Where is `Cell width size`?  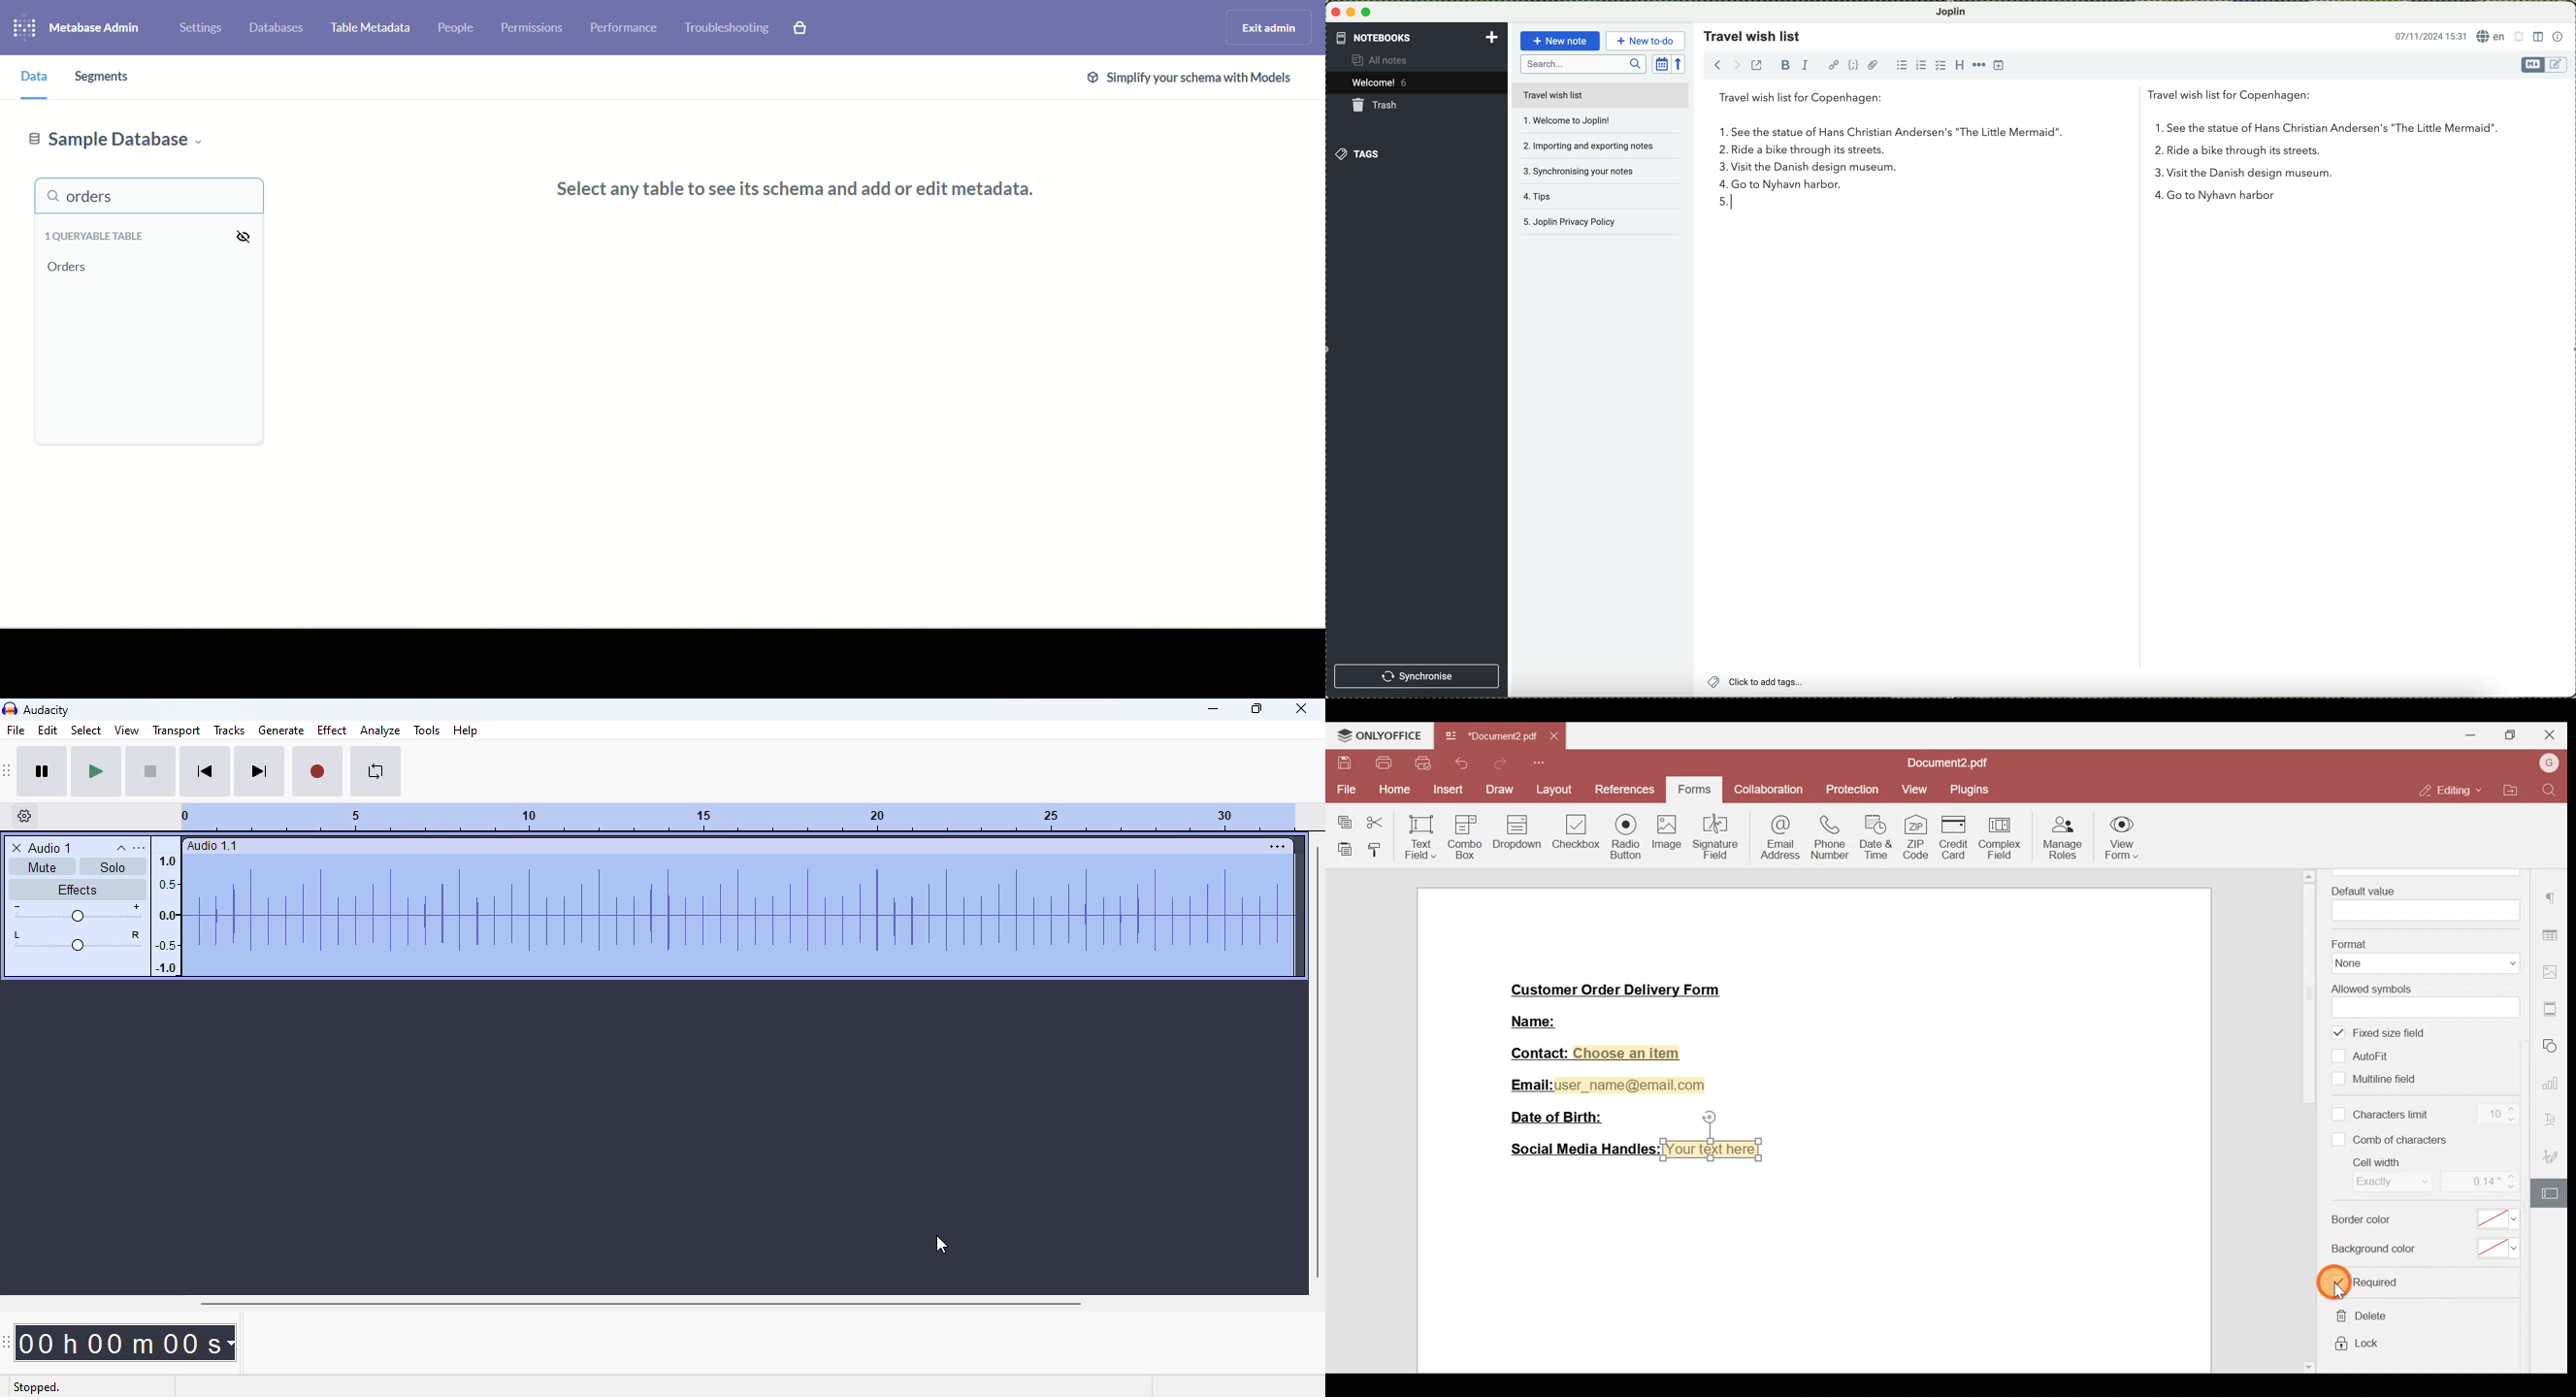 Cell width size is located at coordinates (2478, 1182).